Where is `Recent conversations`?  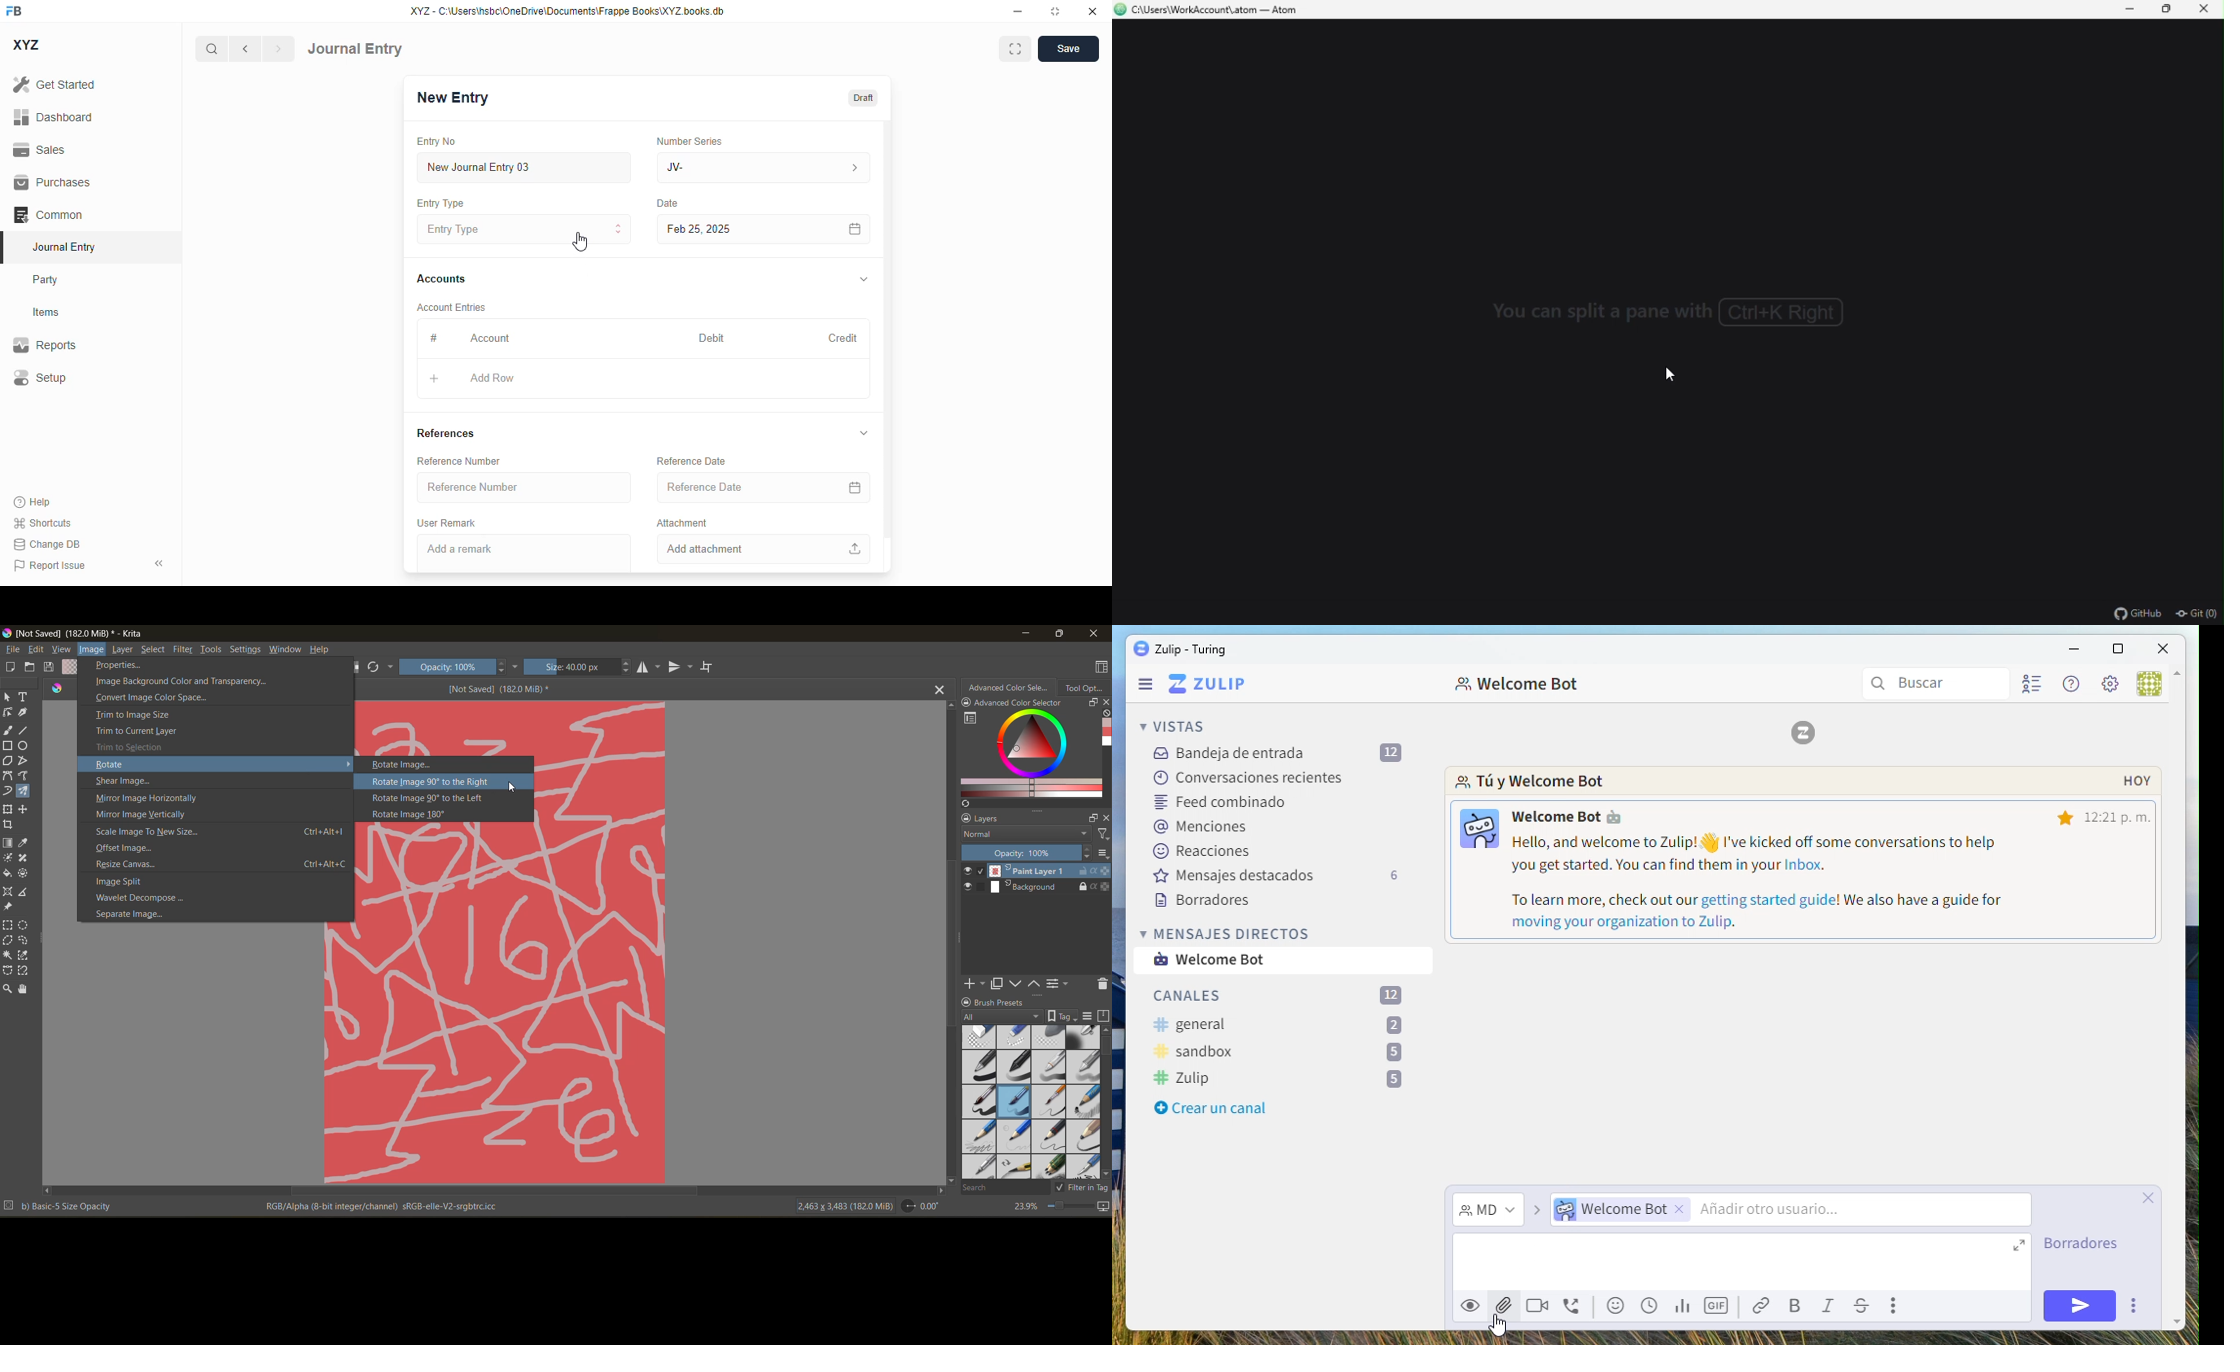
Recent conversations is located at coordinates (1248, 776).